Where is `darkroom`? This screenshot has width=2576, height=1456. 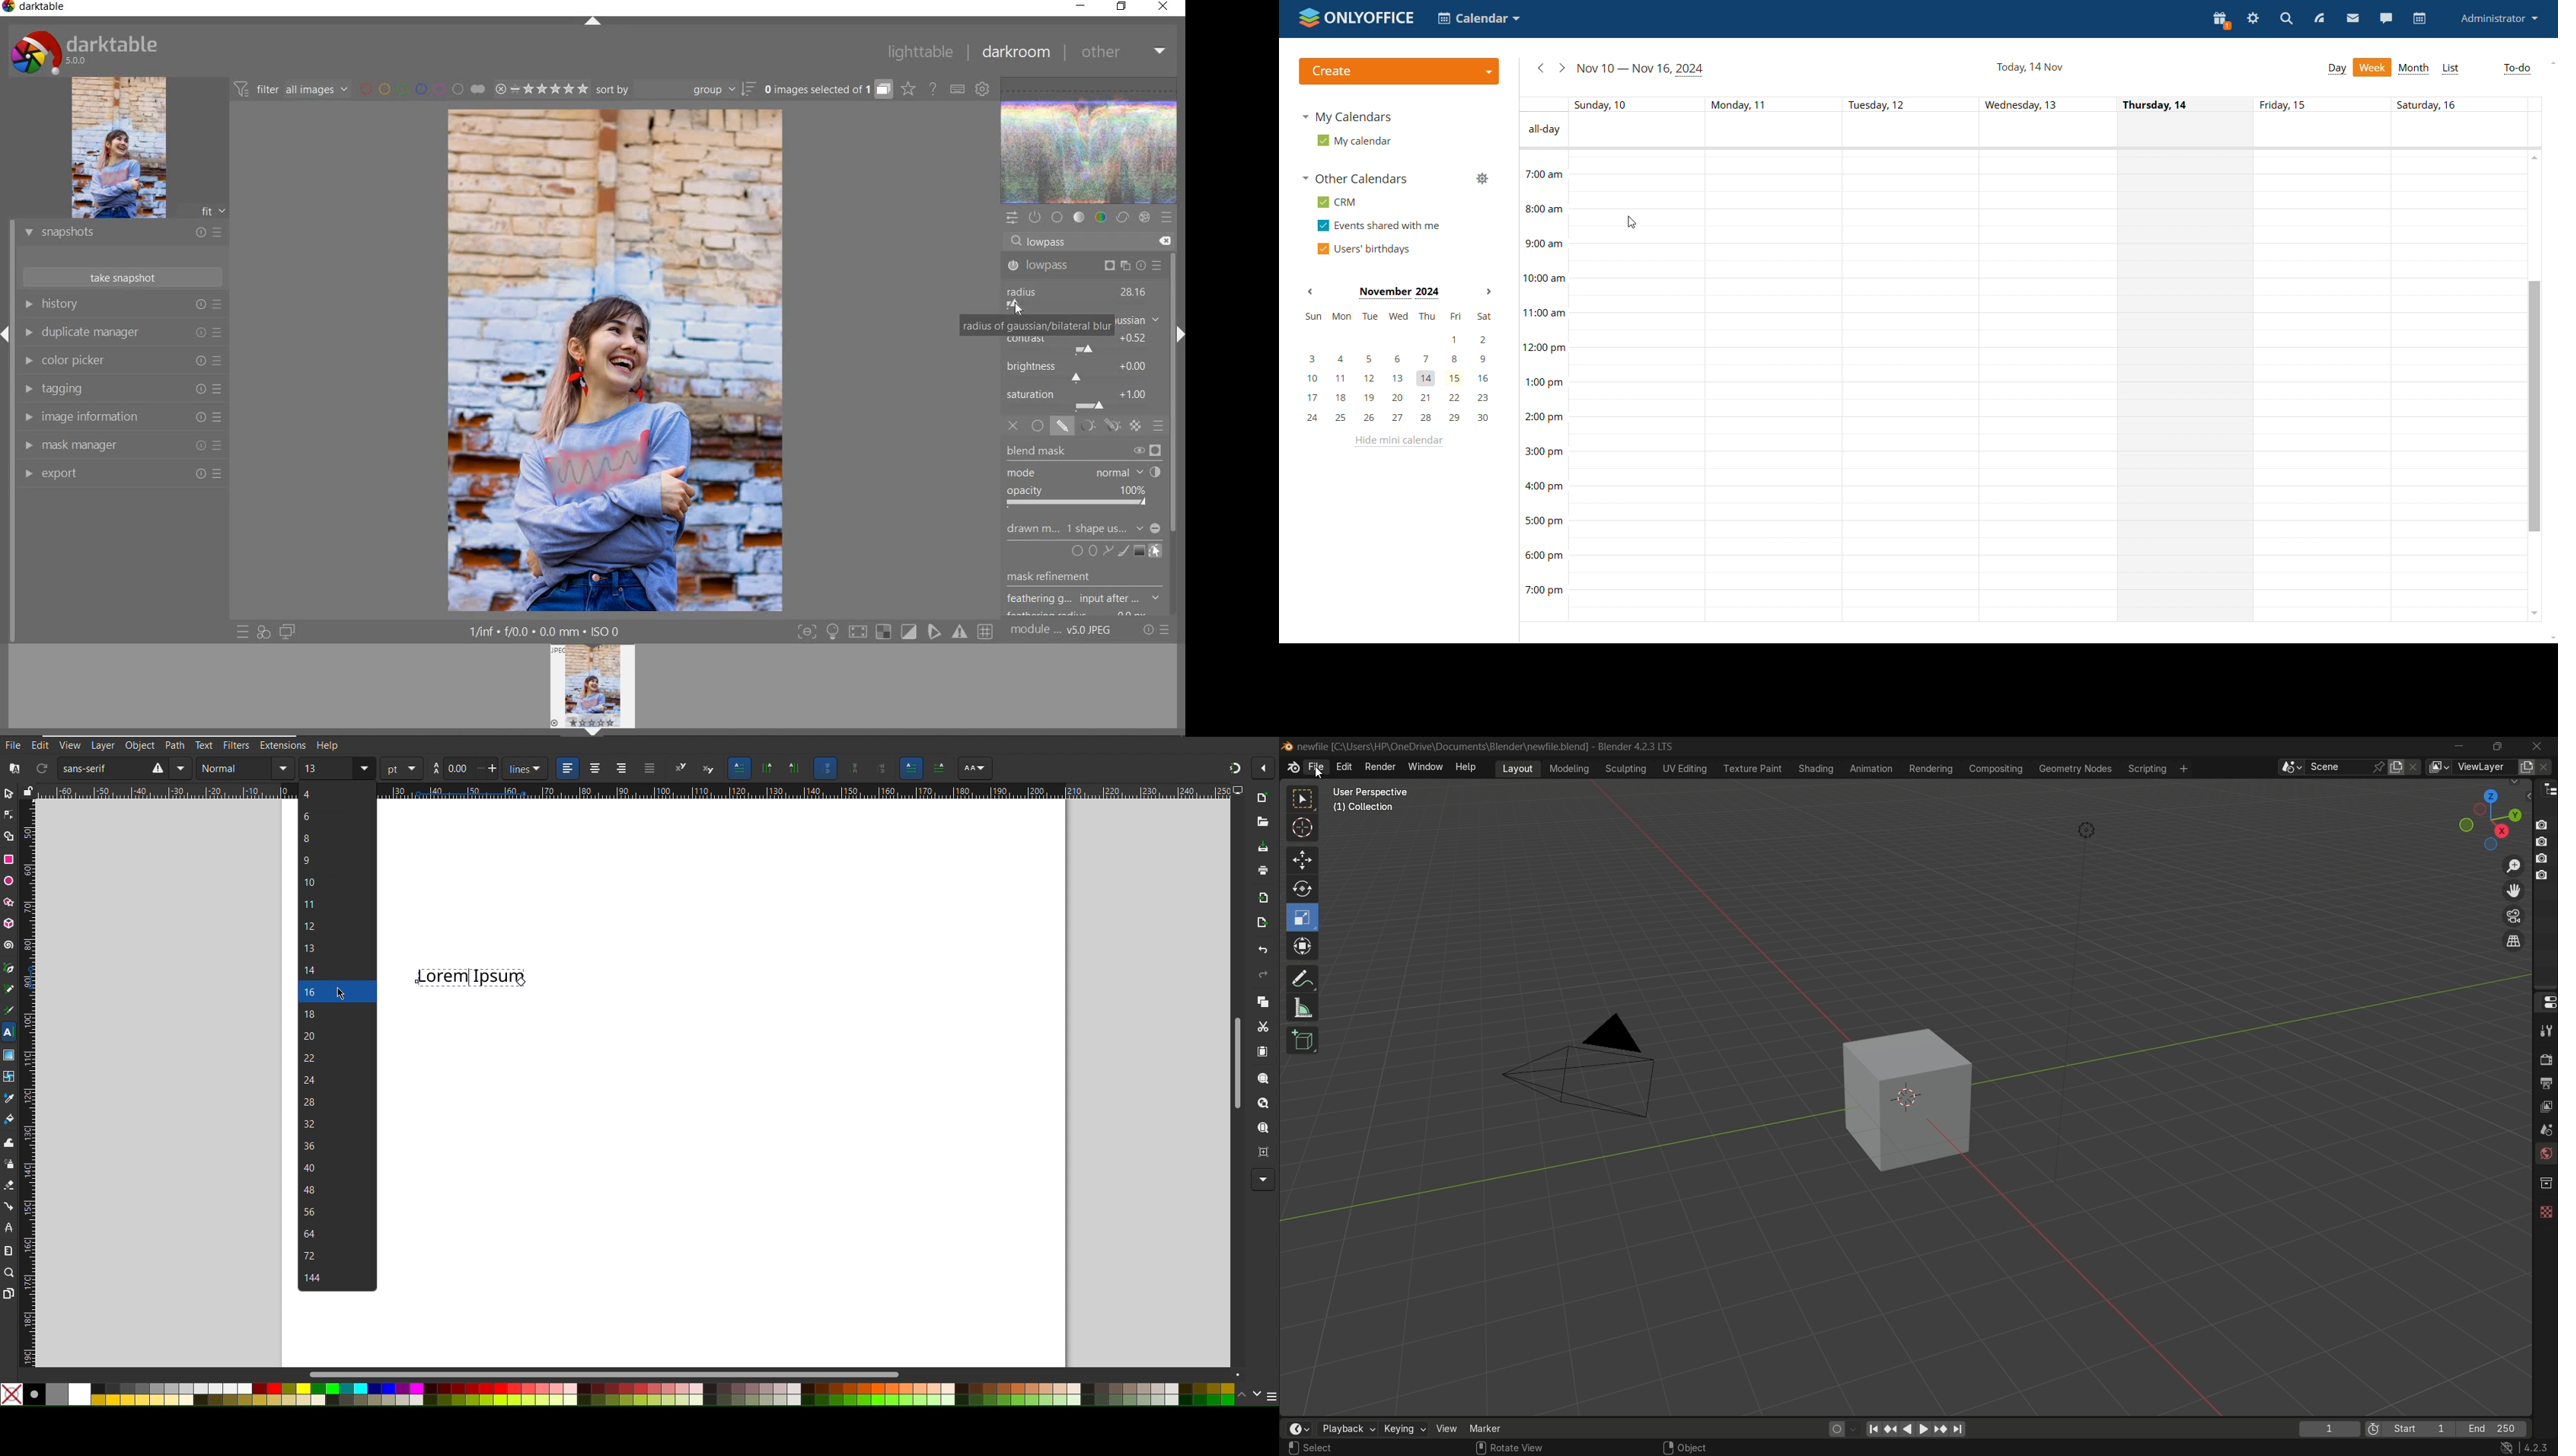 darkroom is located at coordinates (1016, 53).